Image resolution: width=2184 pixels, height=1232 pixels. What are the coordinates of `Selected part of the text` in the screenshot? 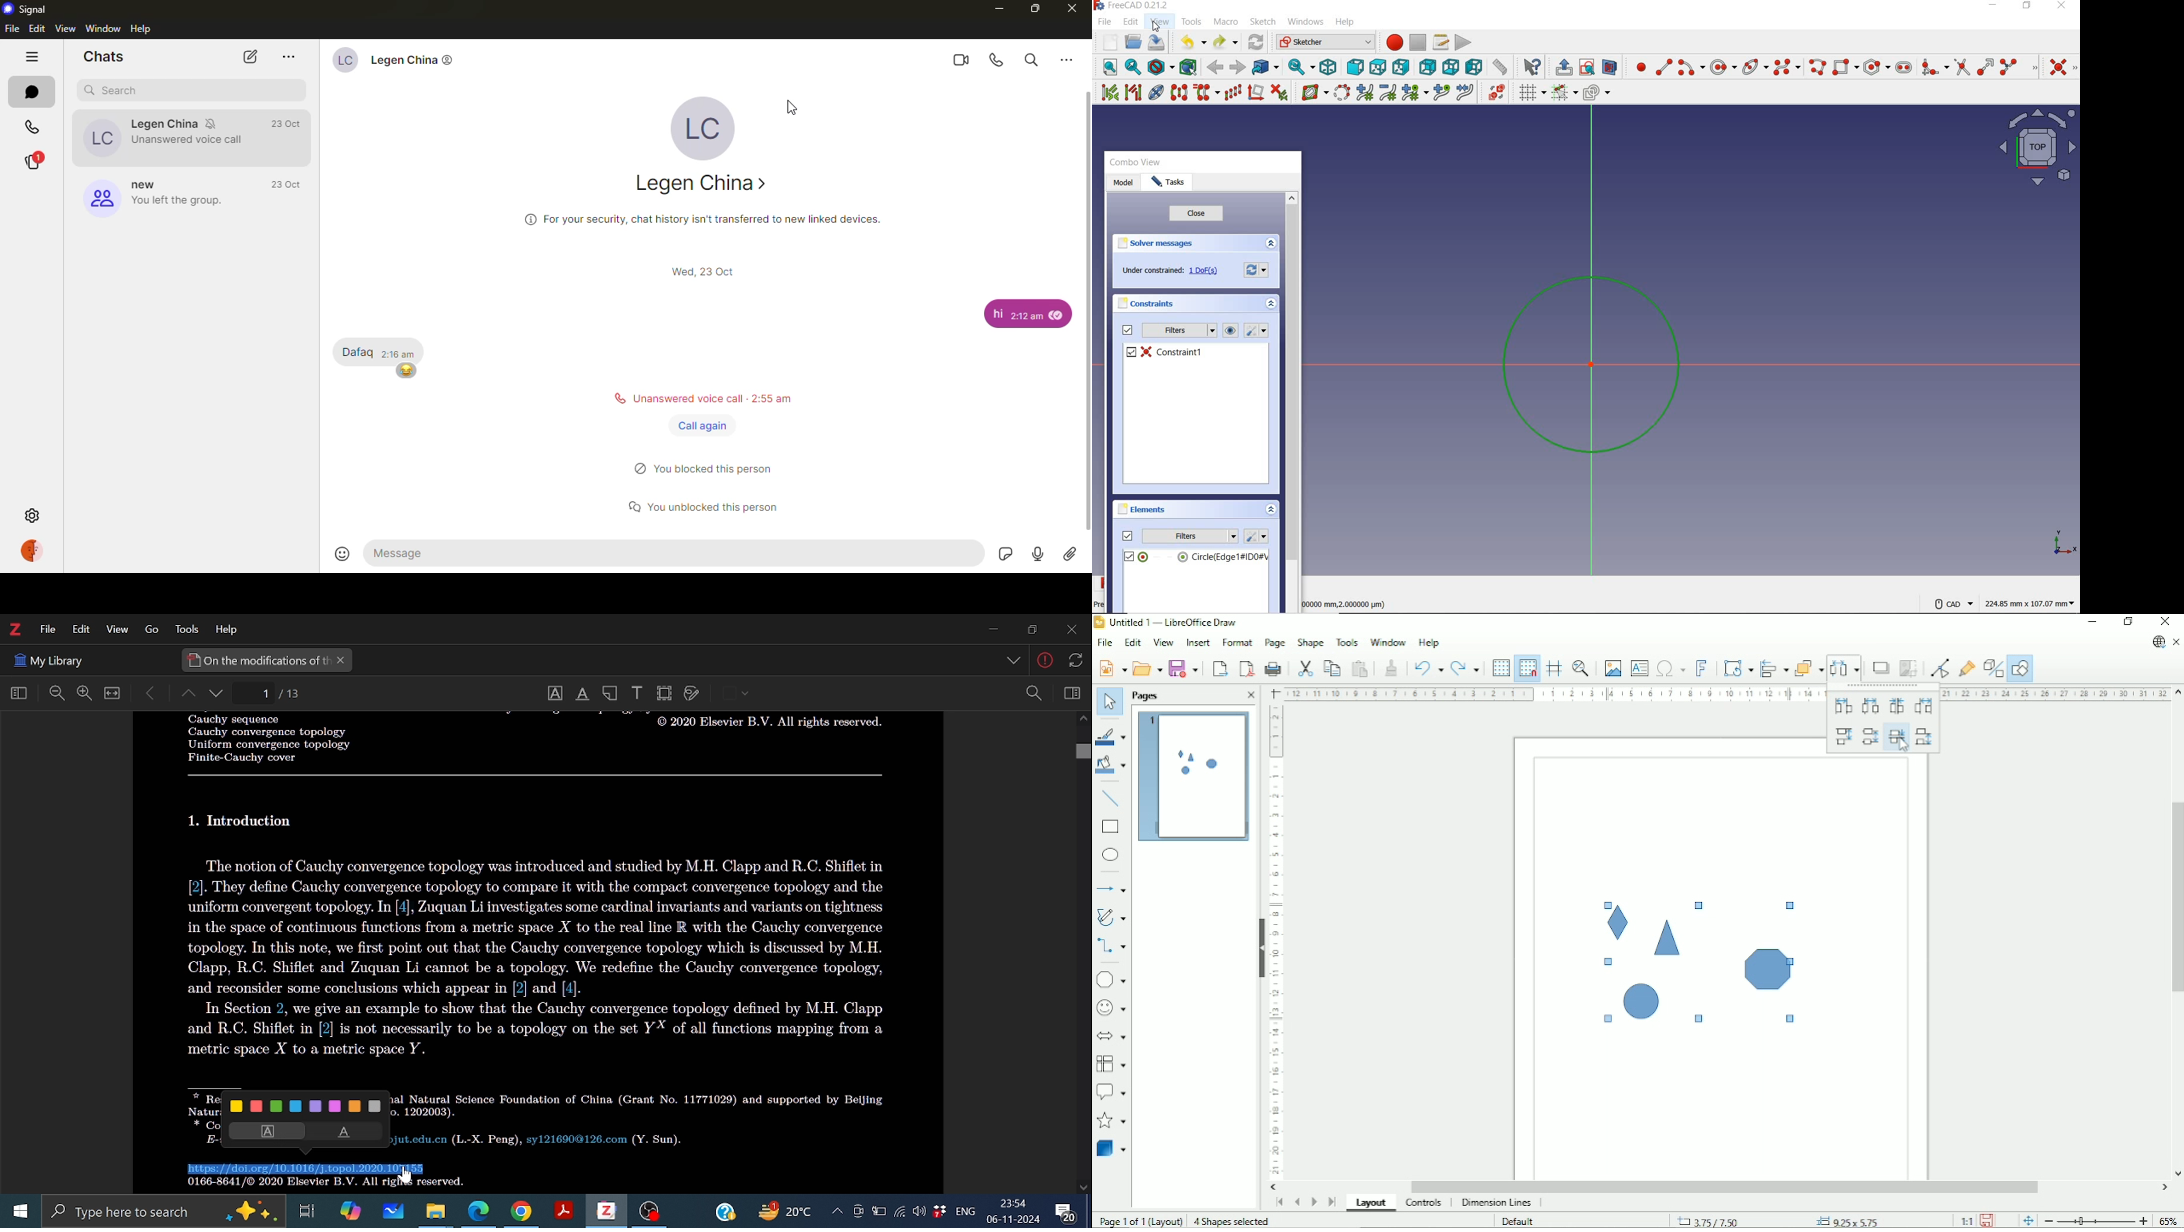 It's located at (309, 1169).